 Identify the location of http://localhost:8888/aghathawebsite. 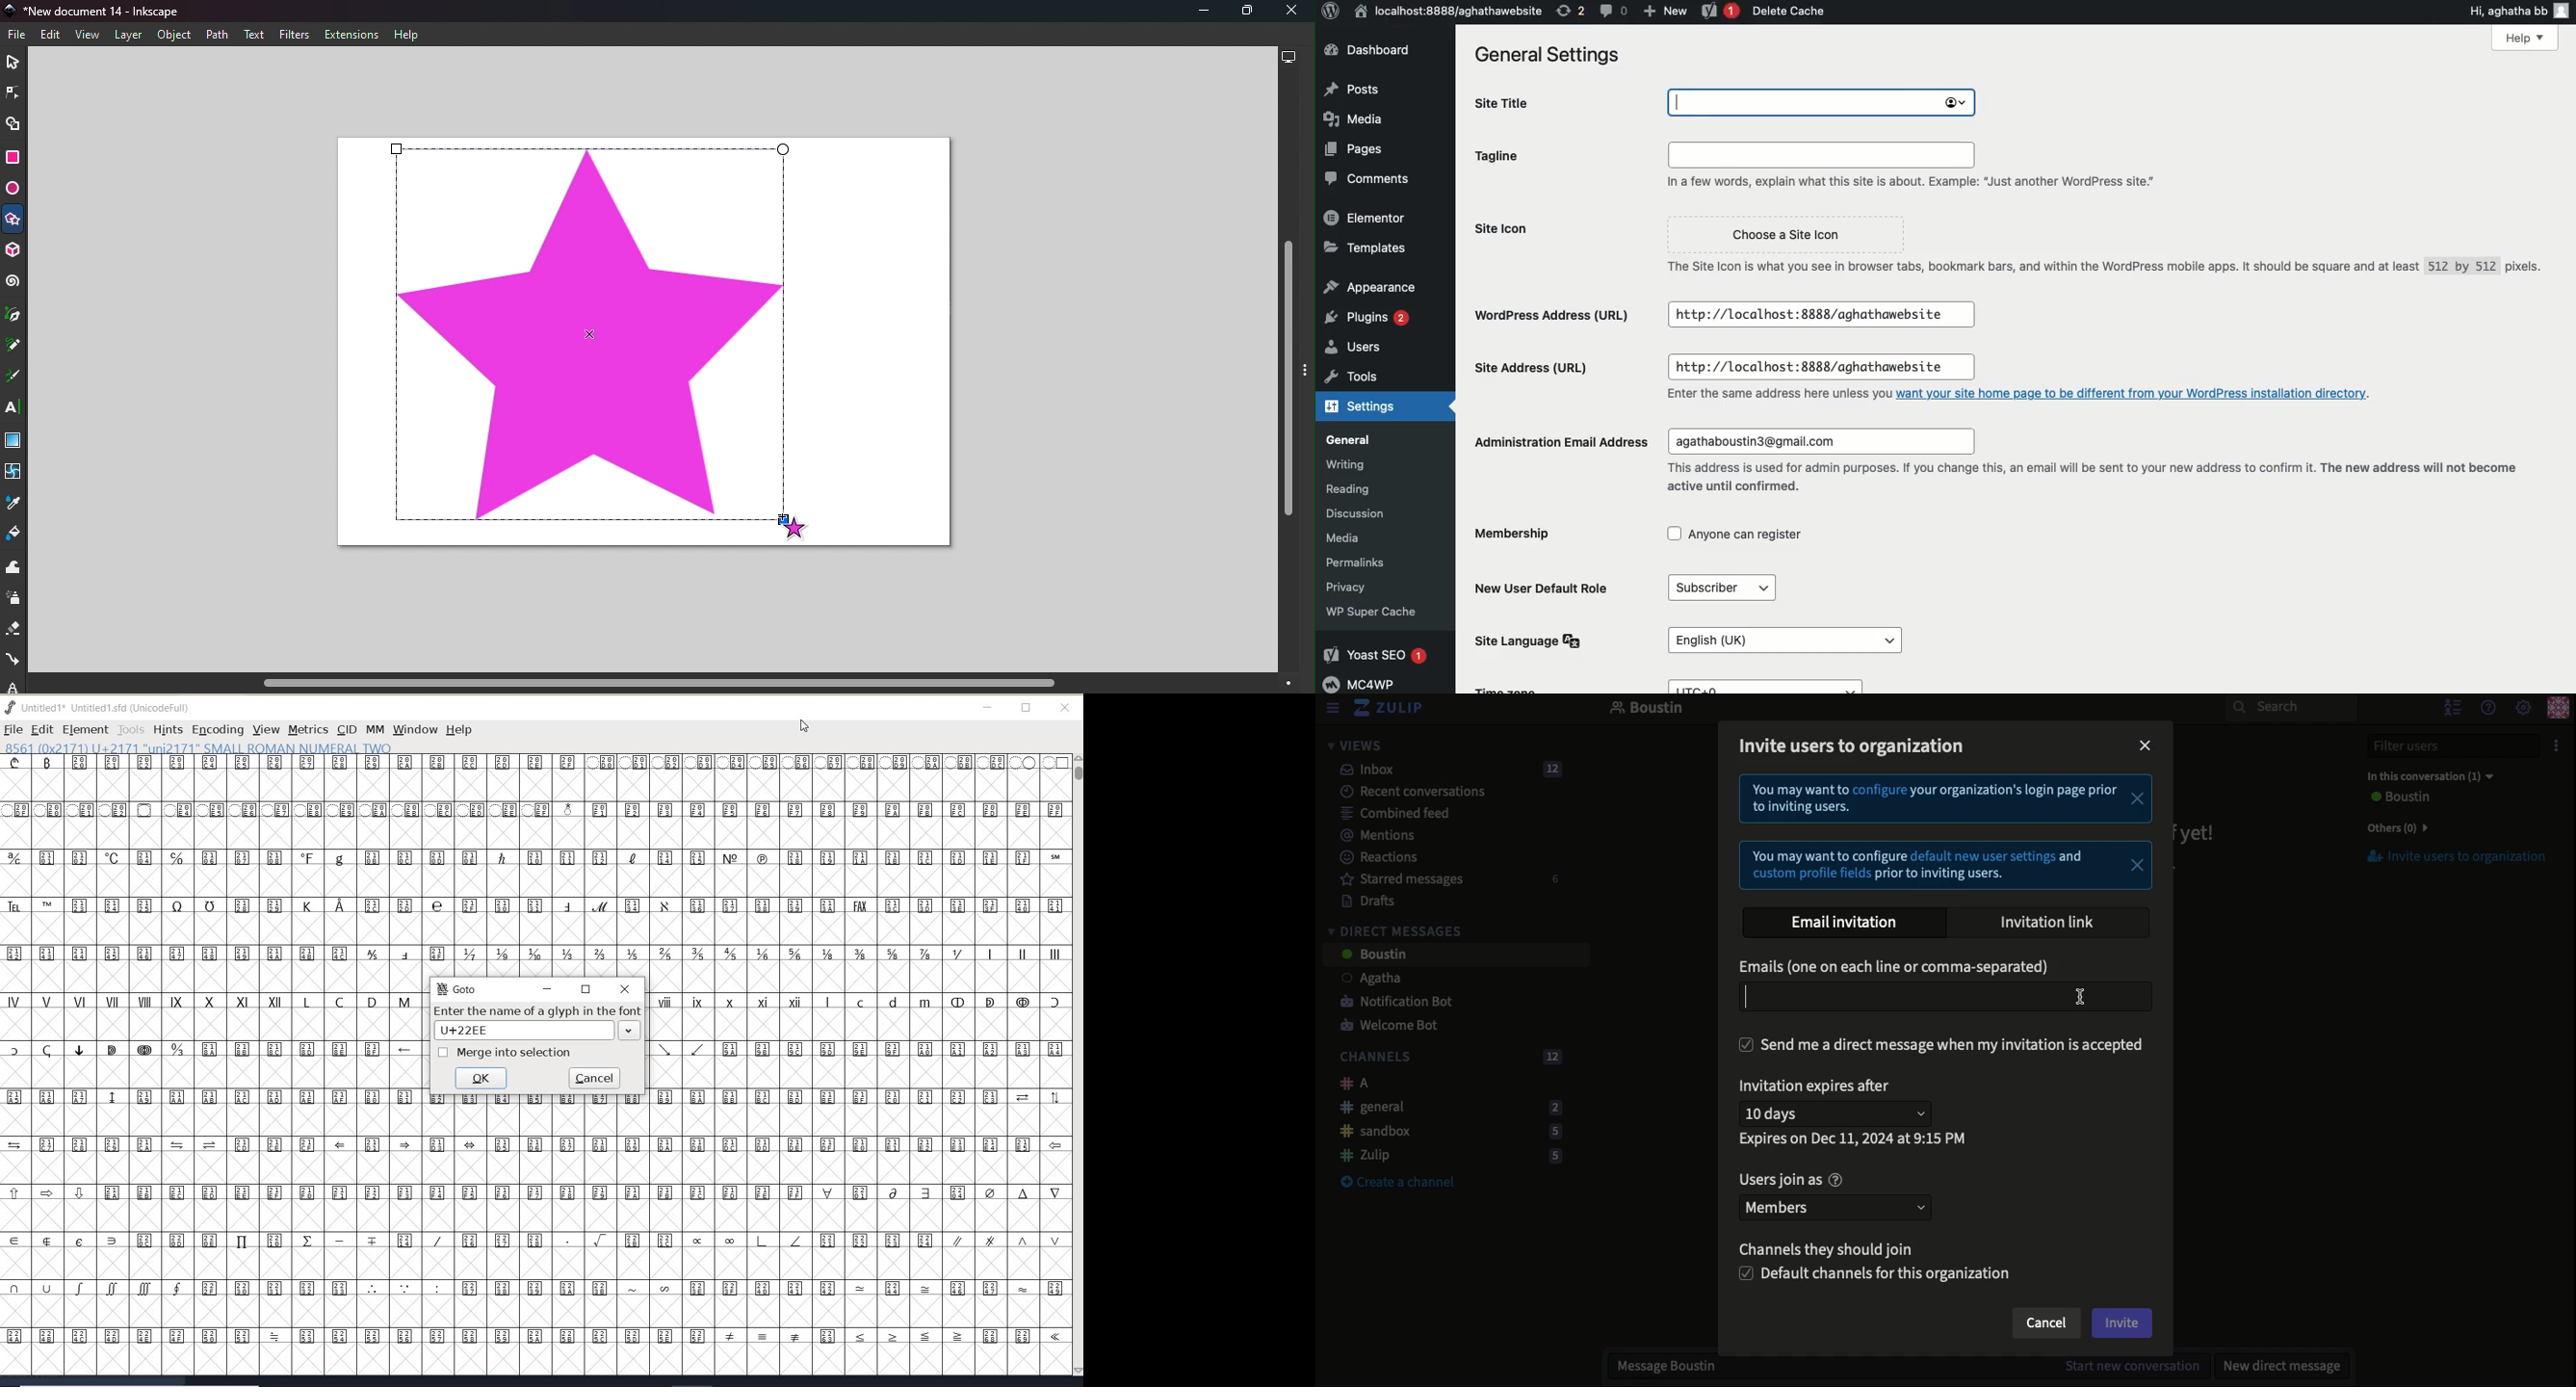
(1822, 367).